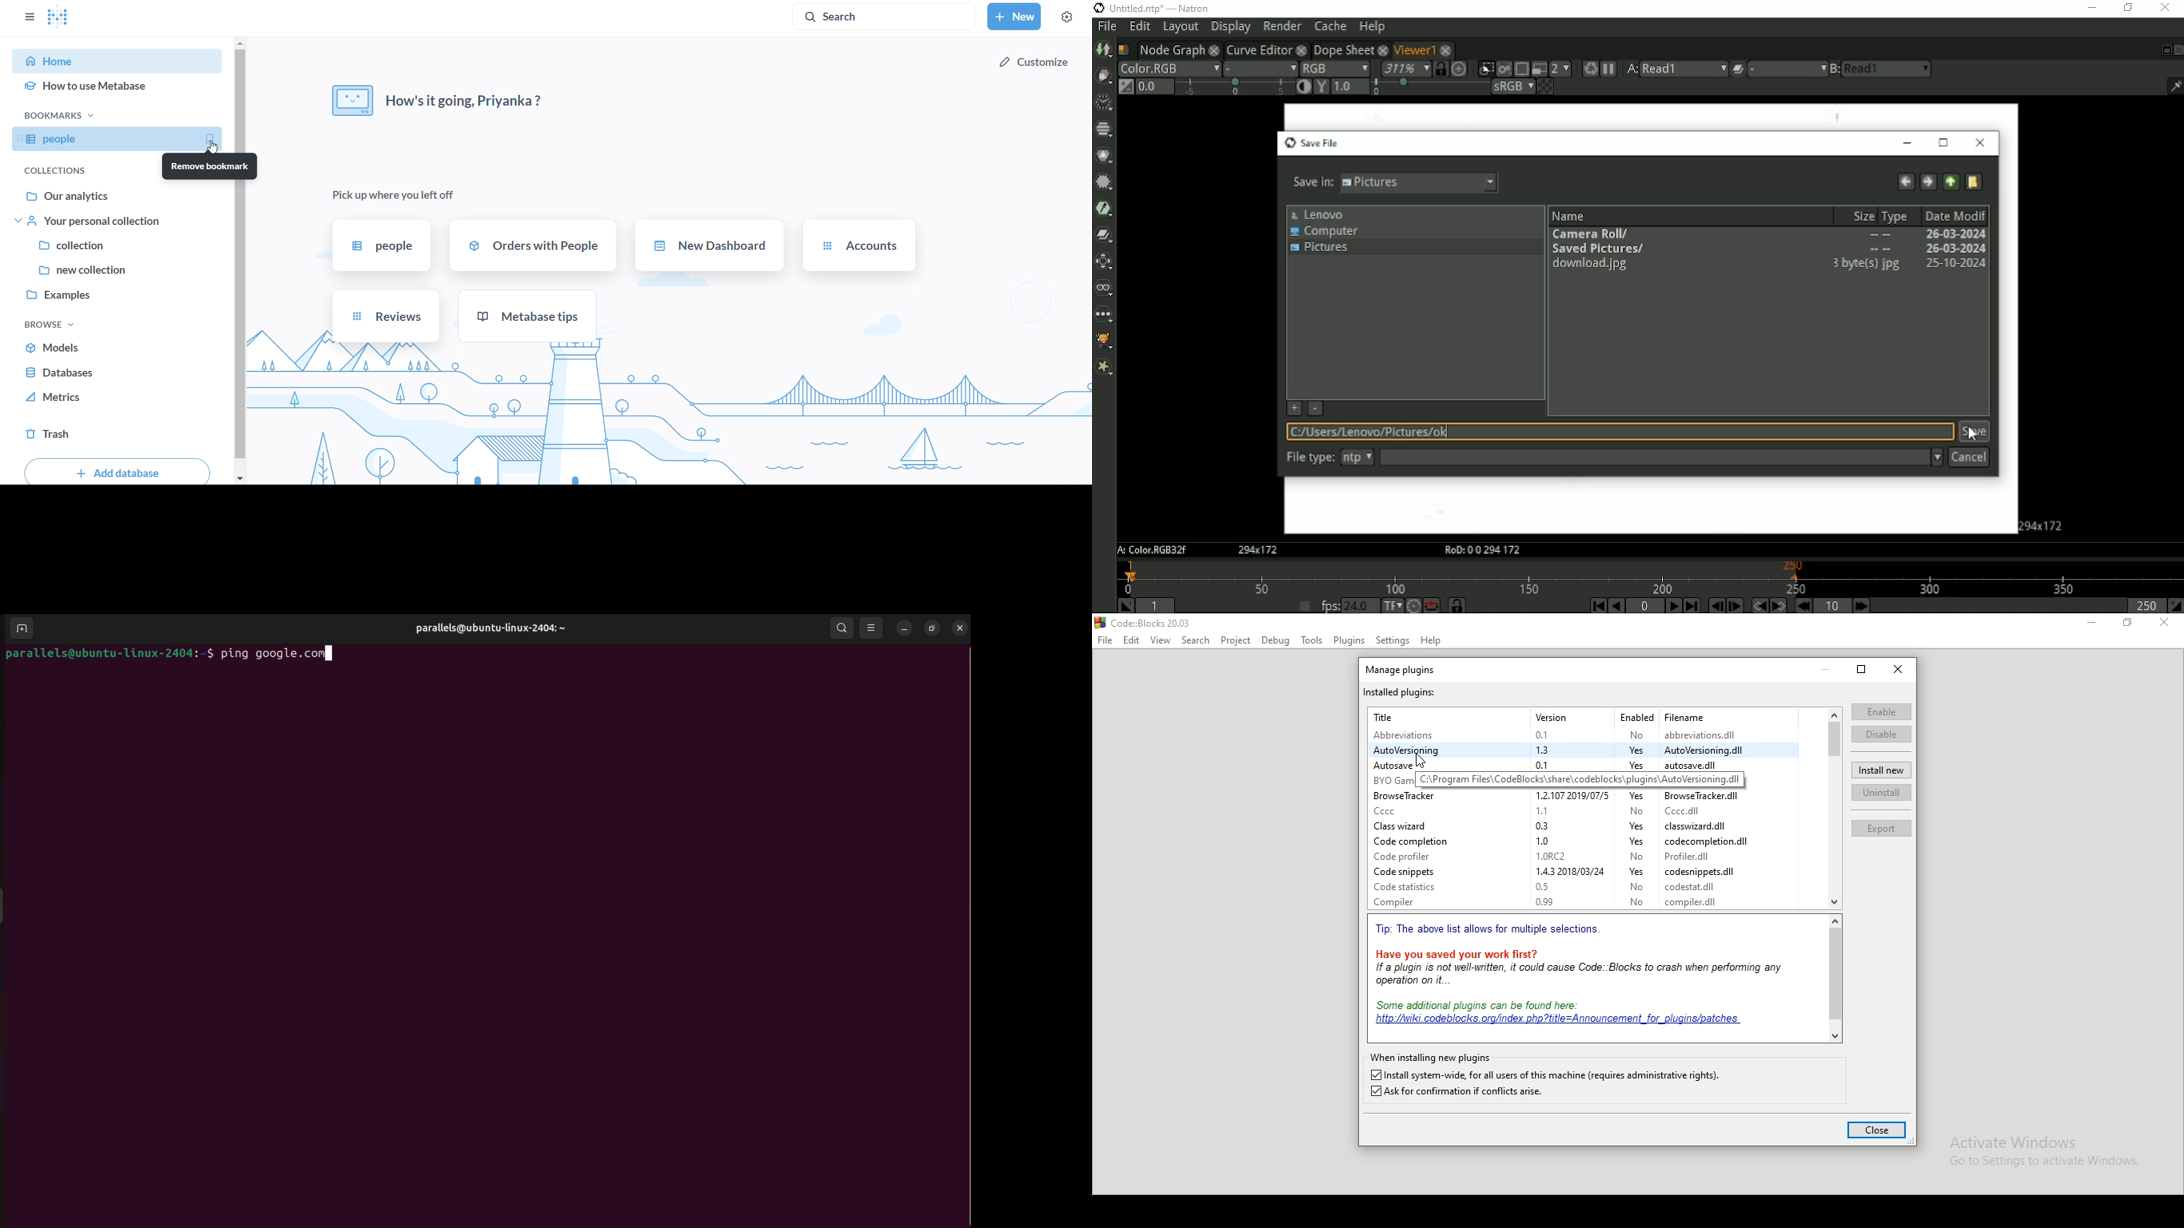 The height and width of the screenshot is (1232, 2184). I want to click on close sidebar, so click(30, 18).